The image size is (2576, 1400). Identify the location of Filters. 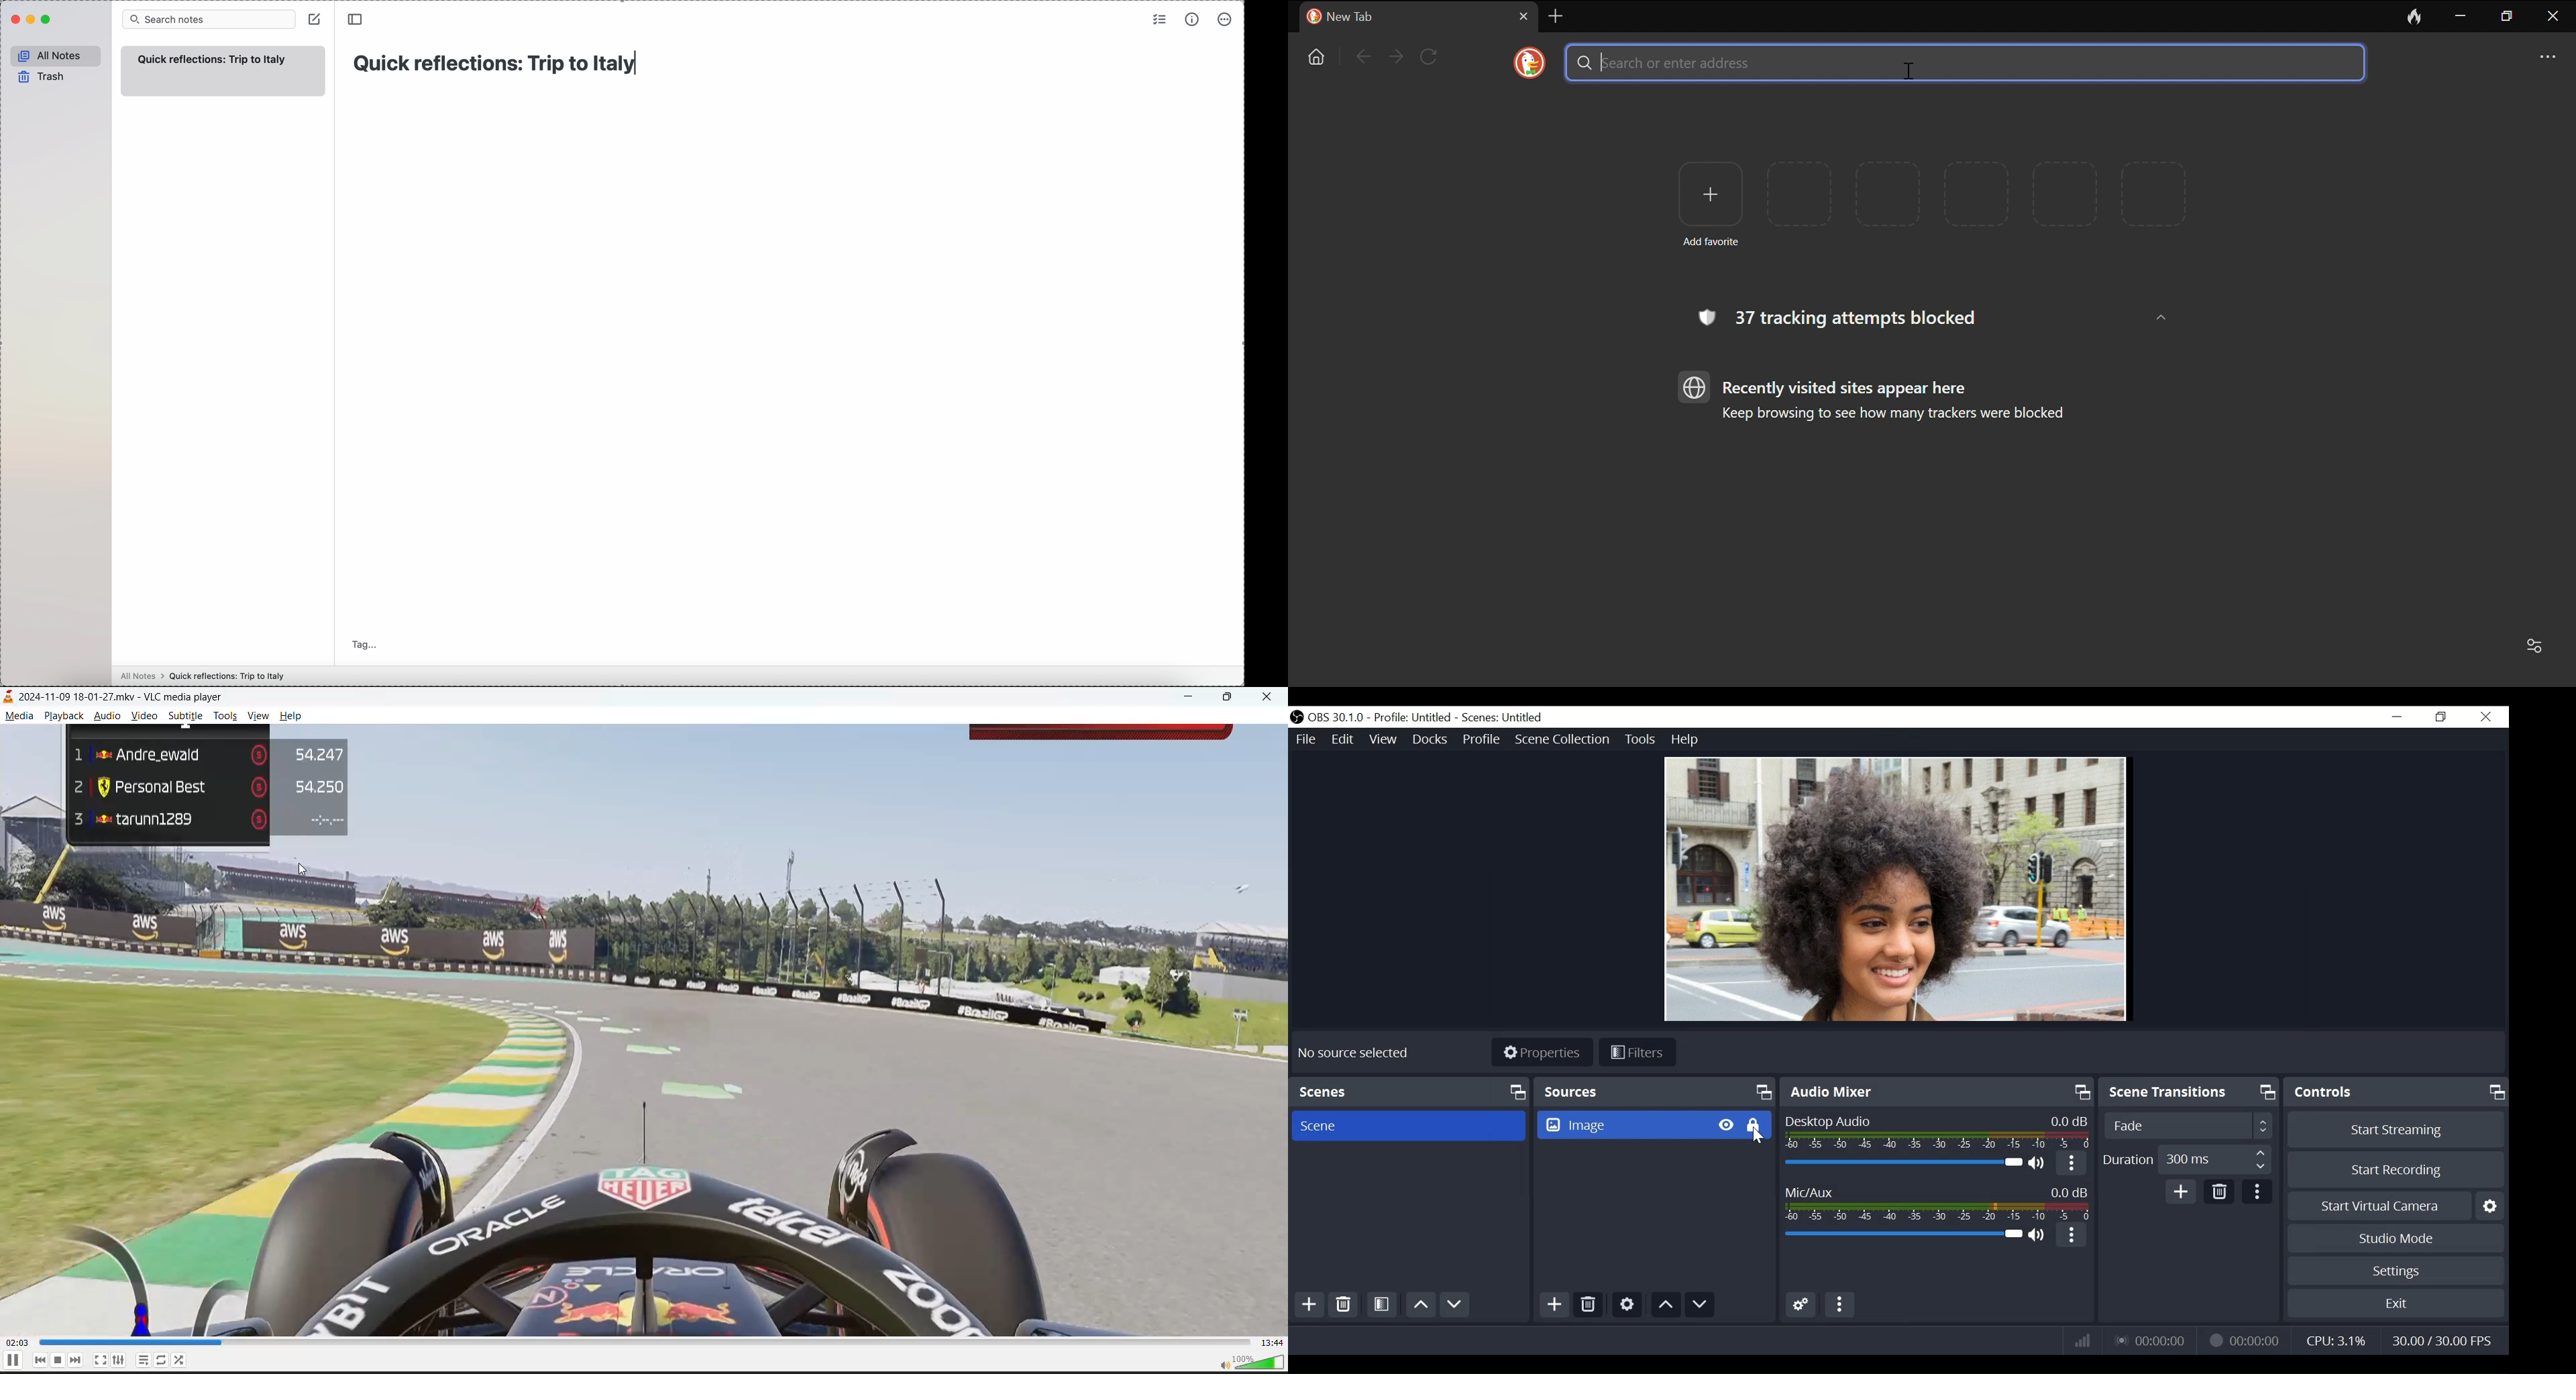
(1637, 1051).